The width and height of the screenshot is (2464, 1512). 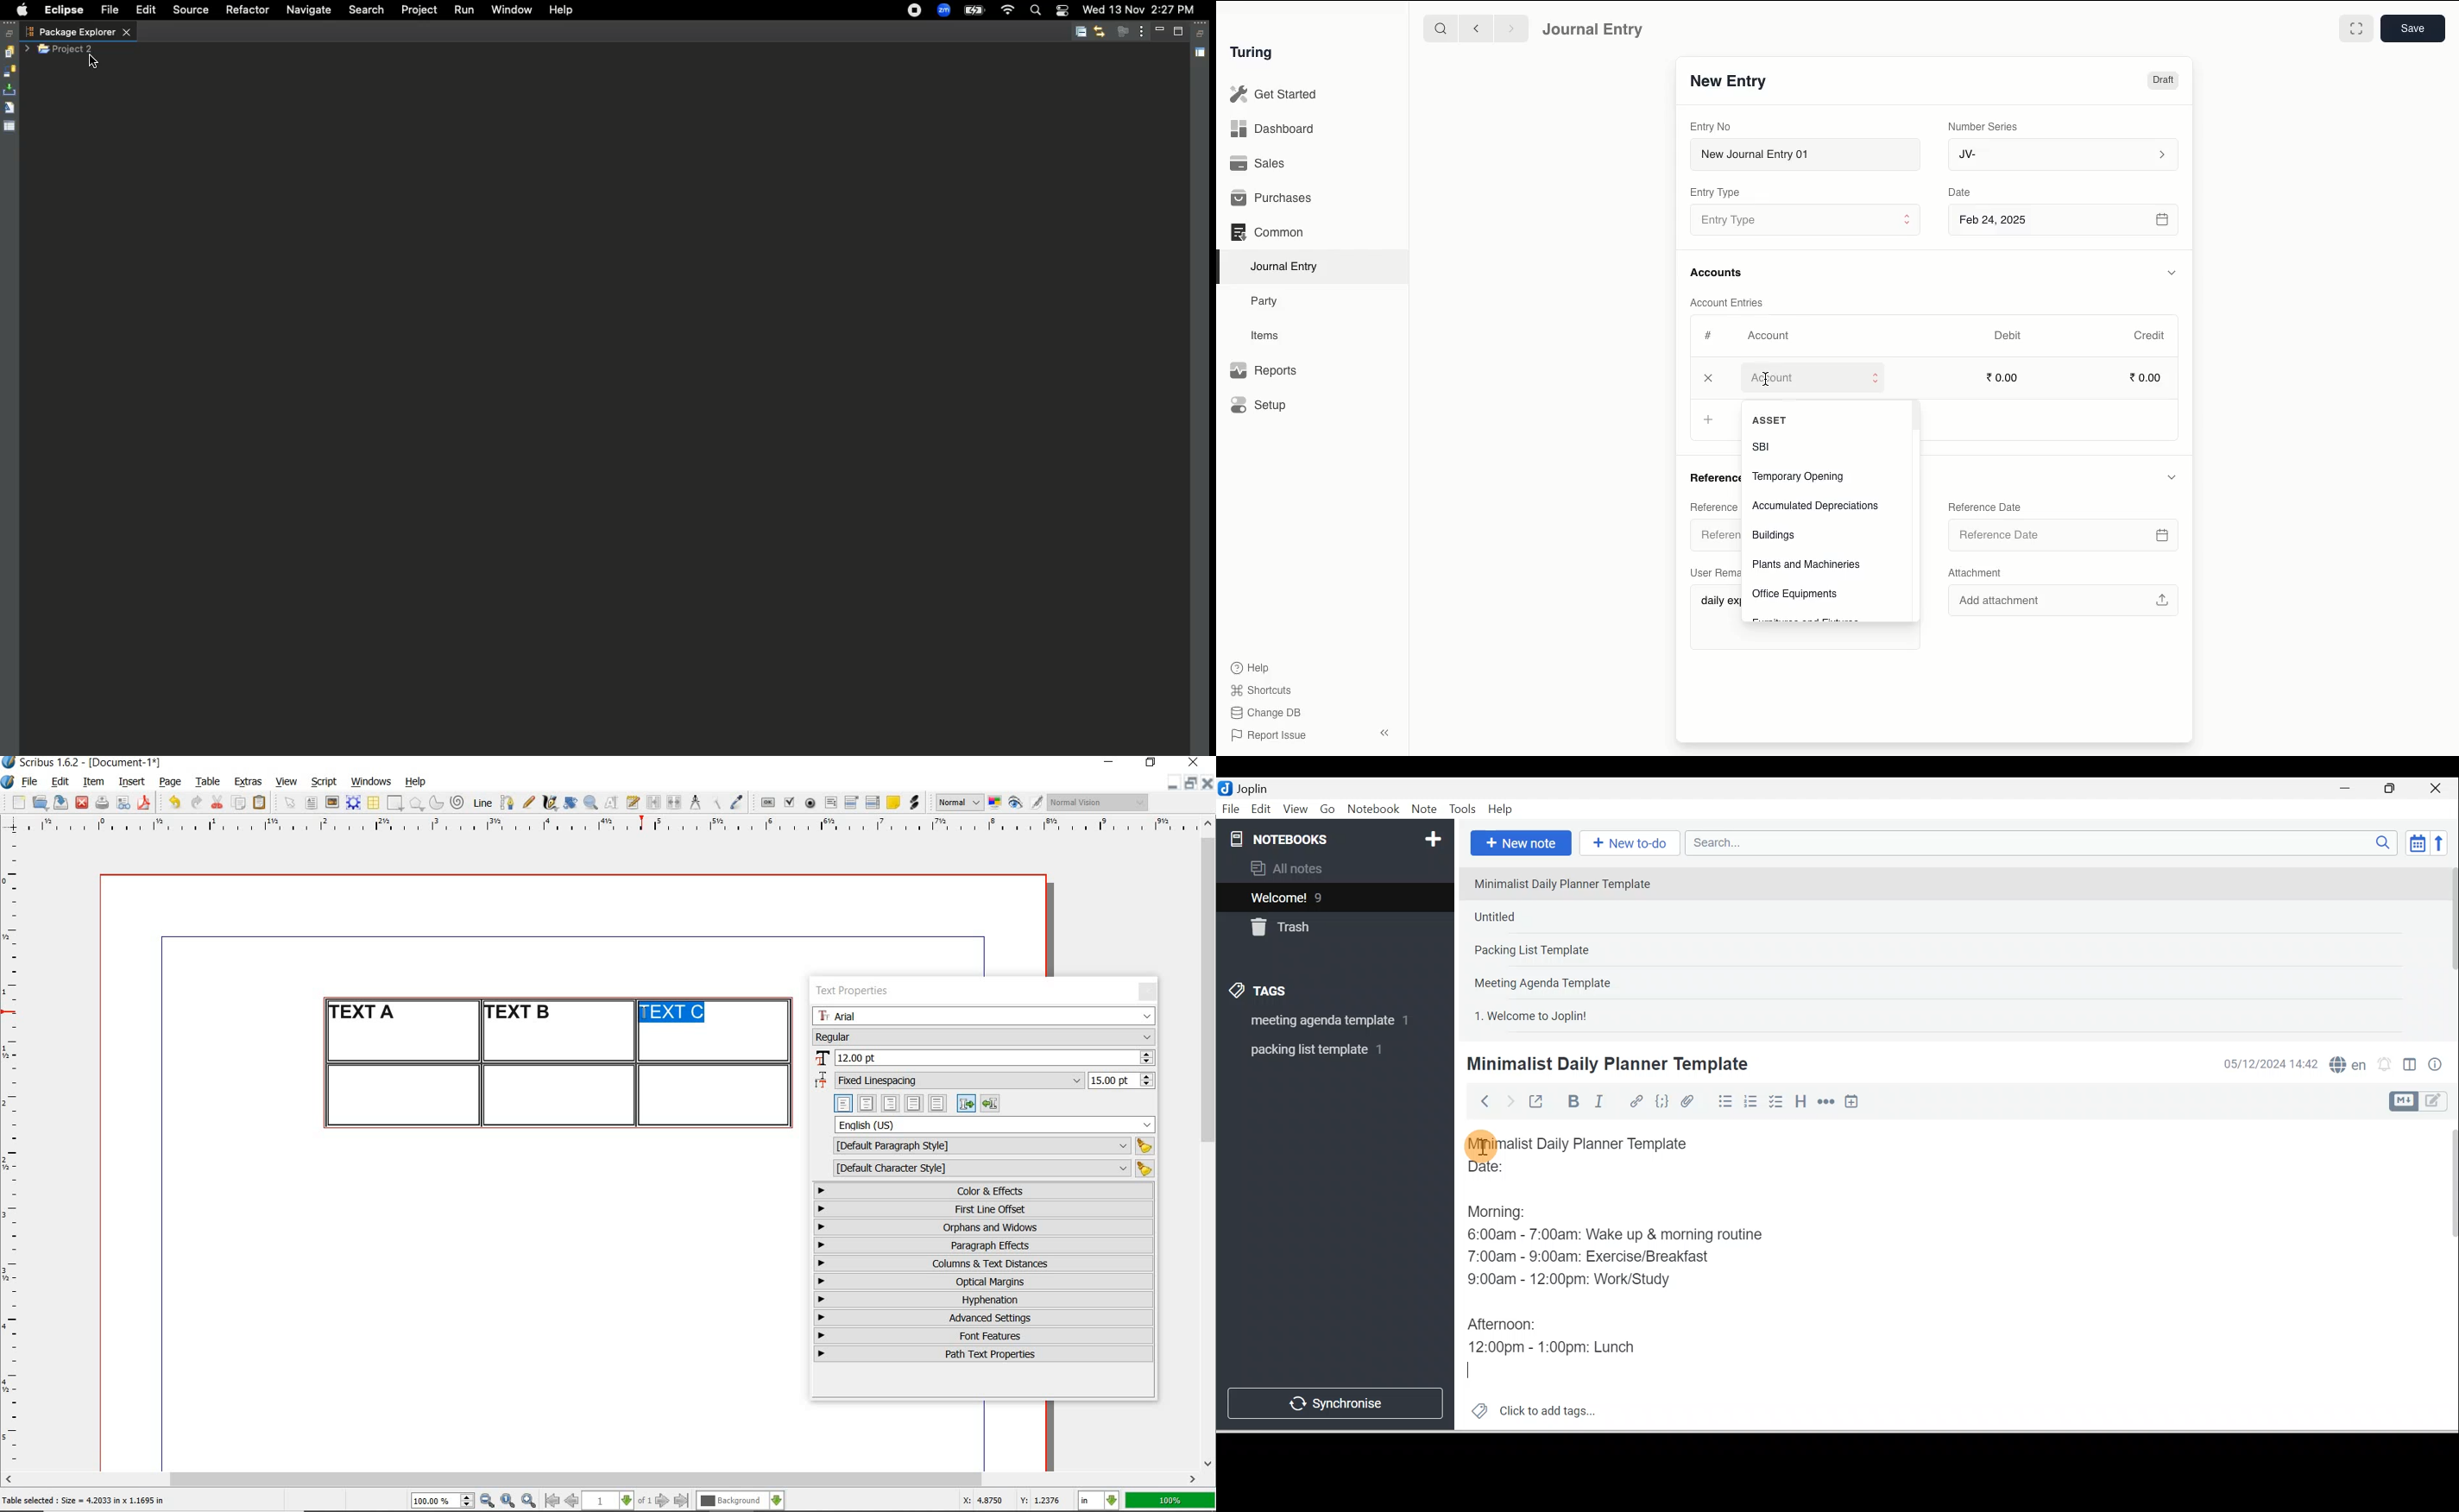 What do you see at coordinates (1269, 232) in the screenshot?
I see `Common` at bounding box center [1269, 232].